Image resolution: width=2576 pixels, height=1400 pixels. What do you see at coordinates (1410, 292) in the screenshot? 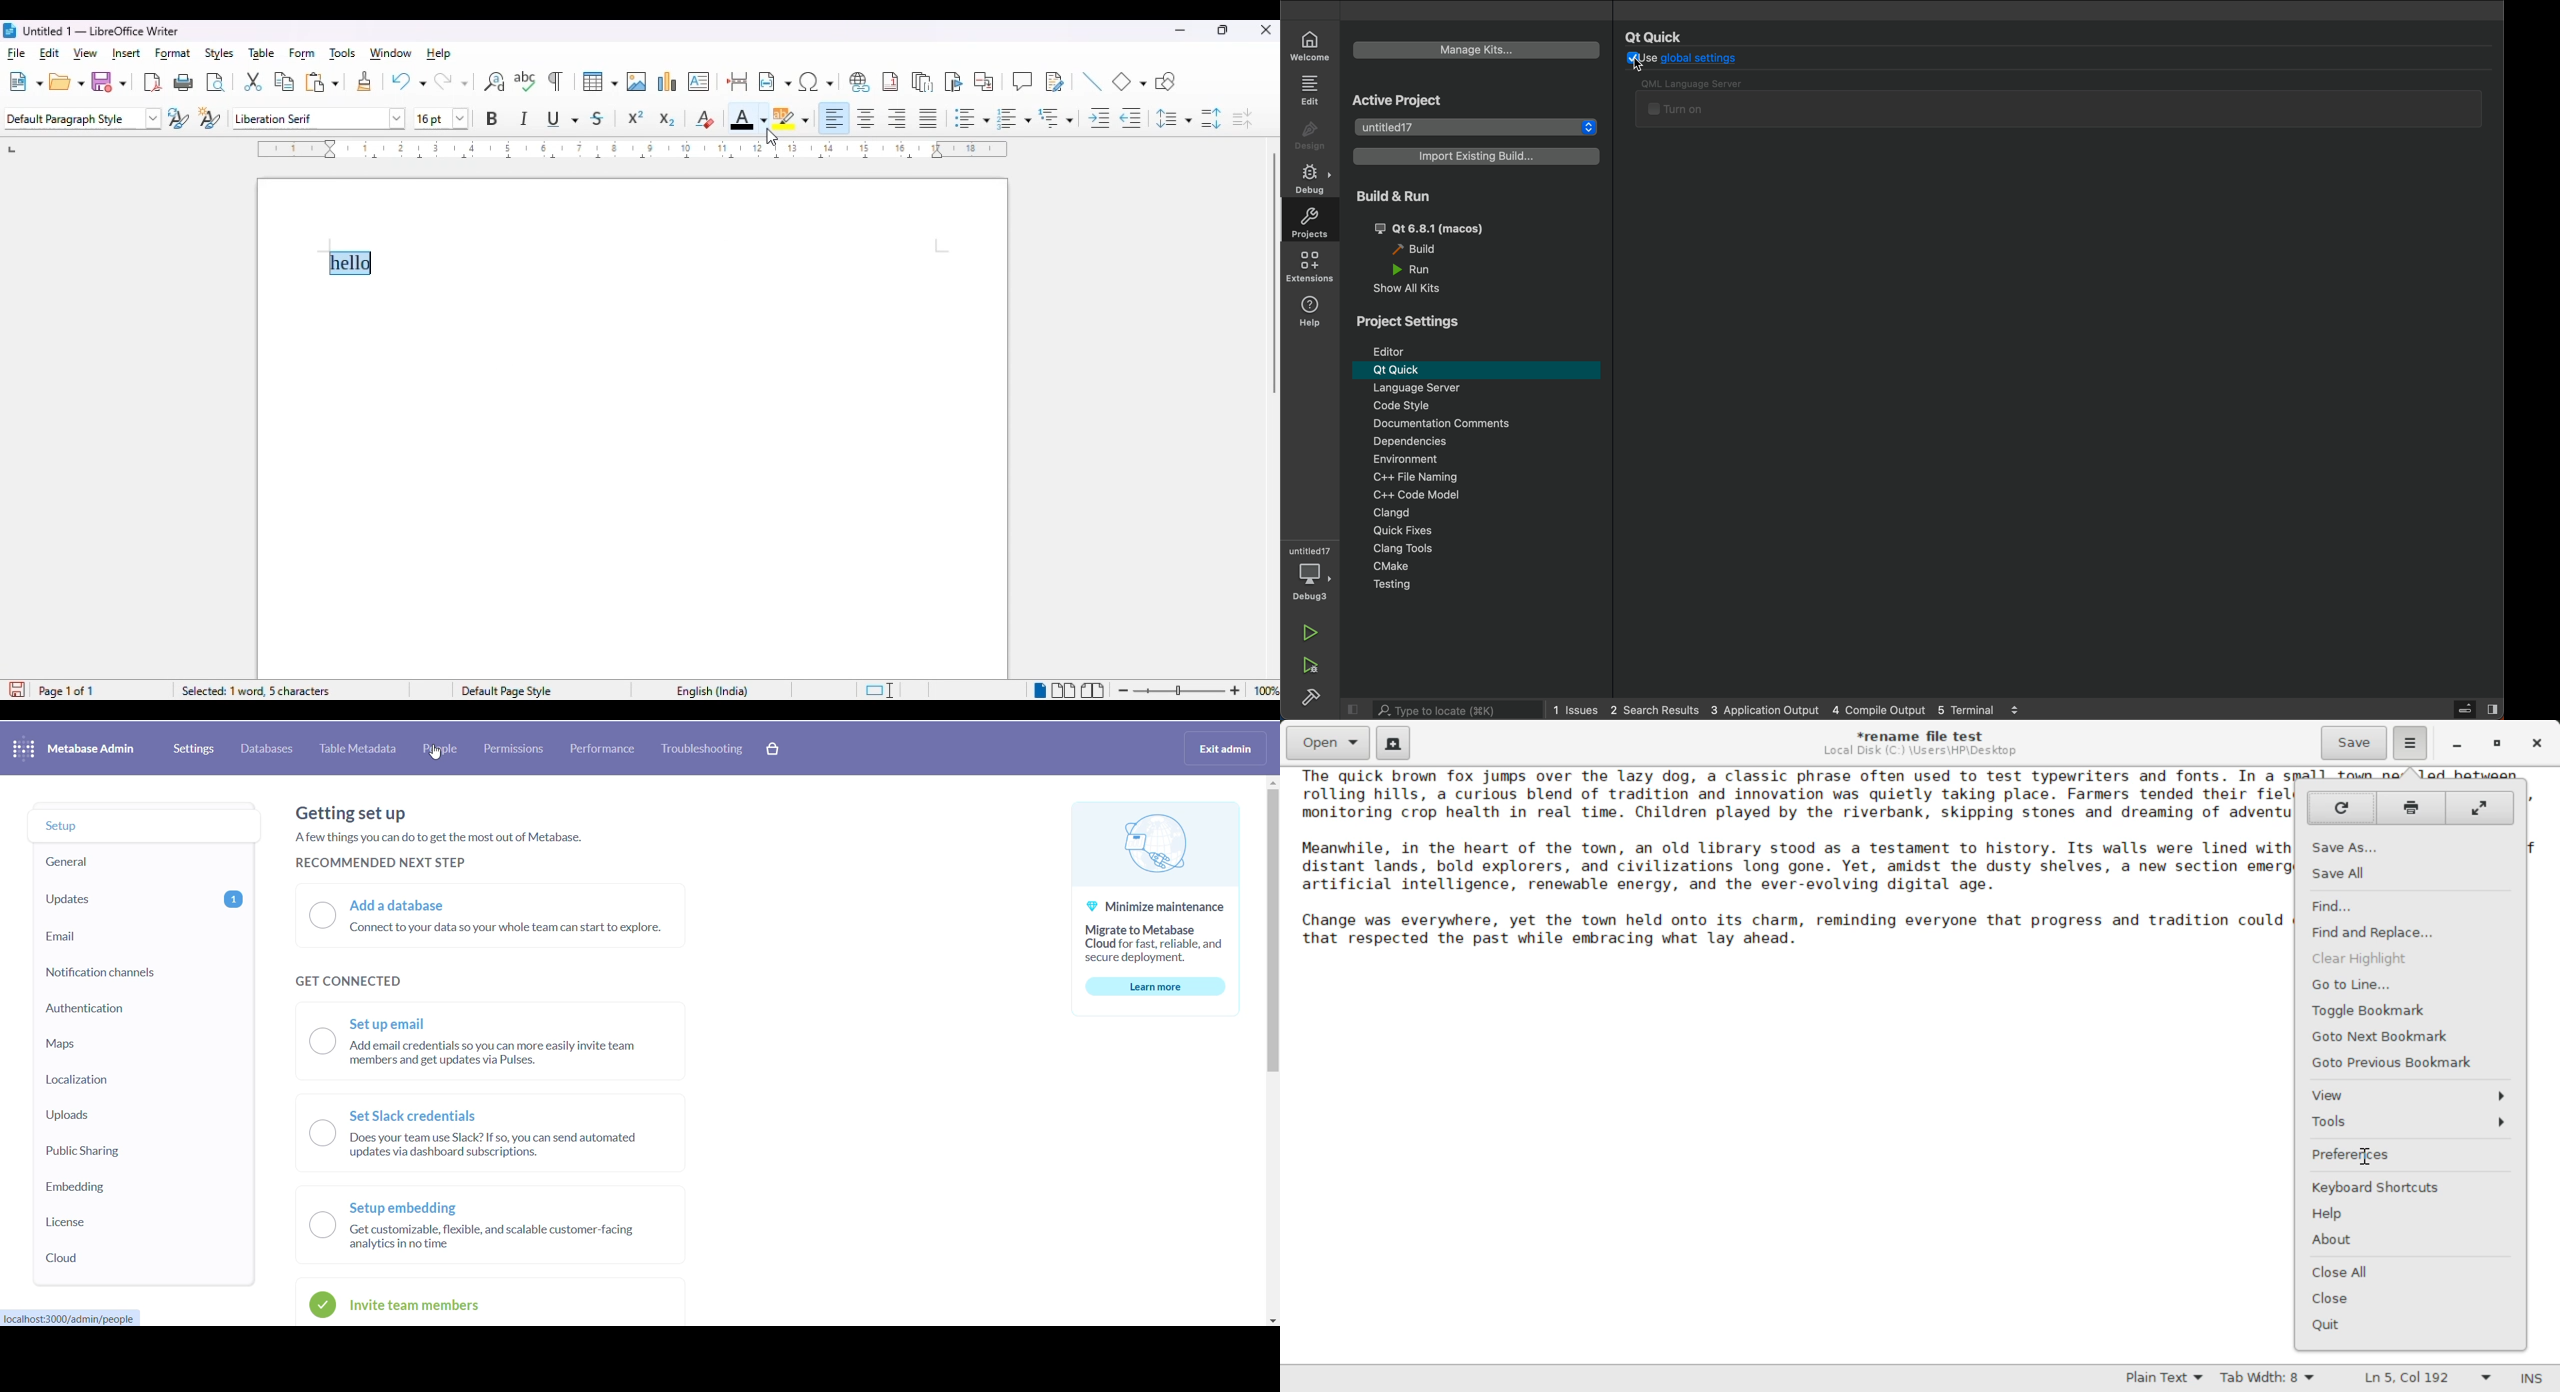
I see `show all kits` at bounding box center [1410, 292].